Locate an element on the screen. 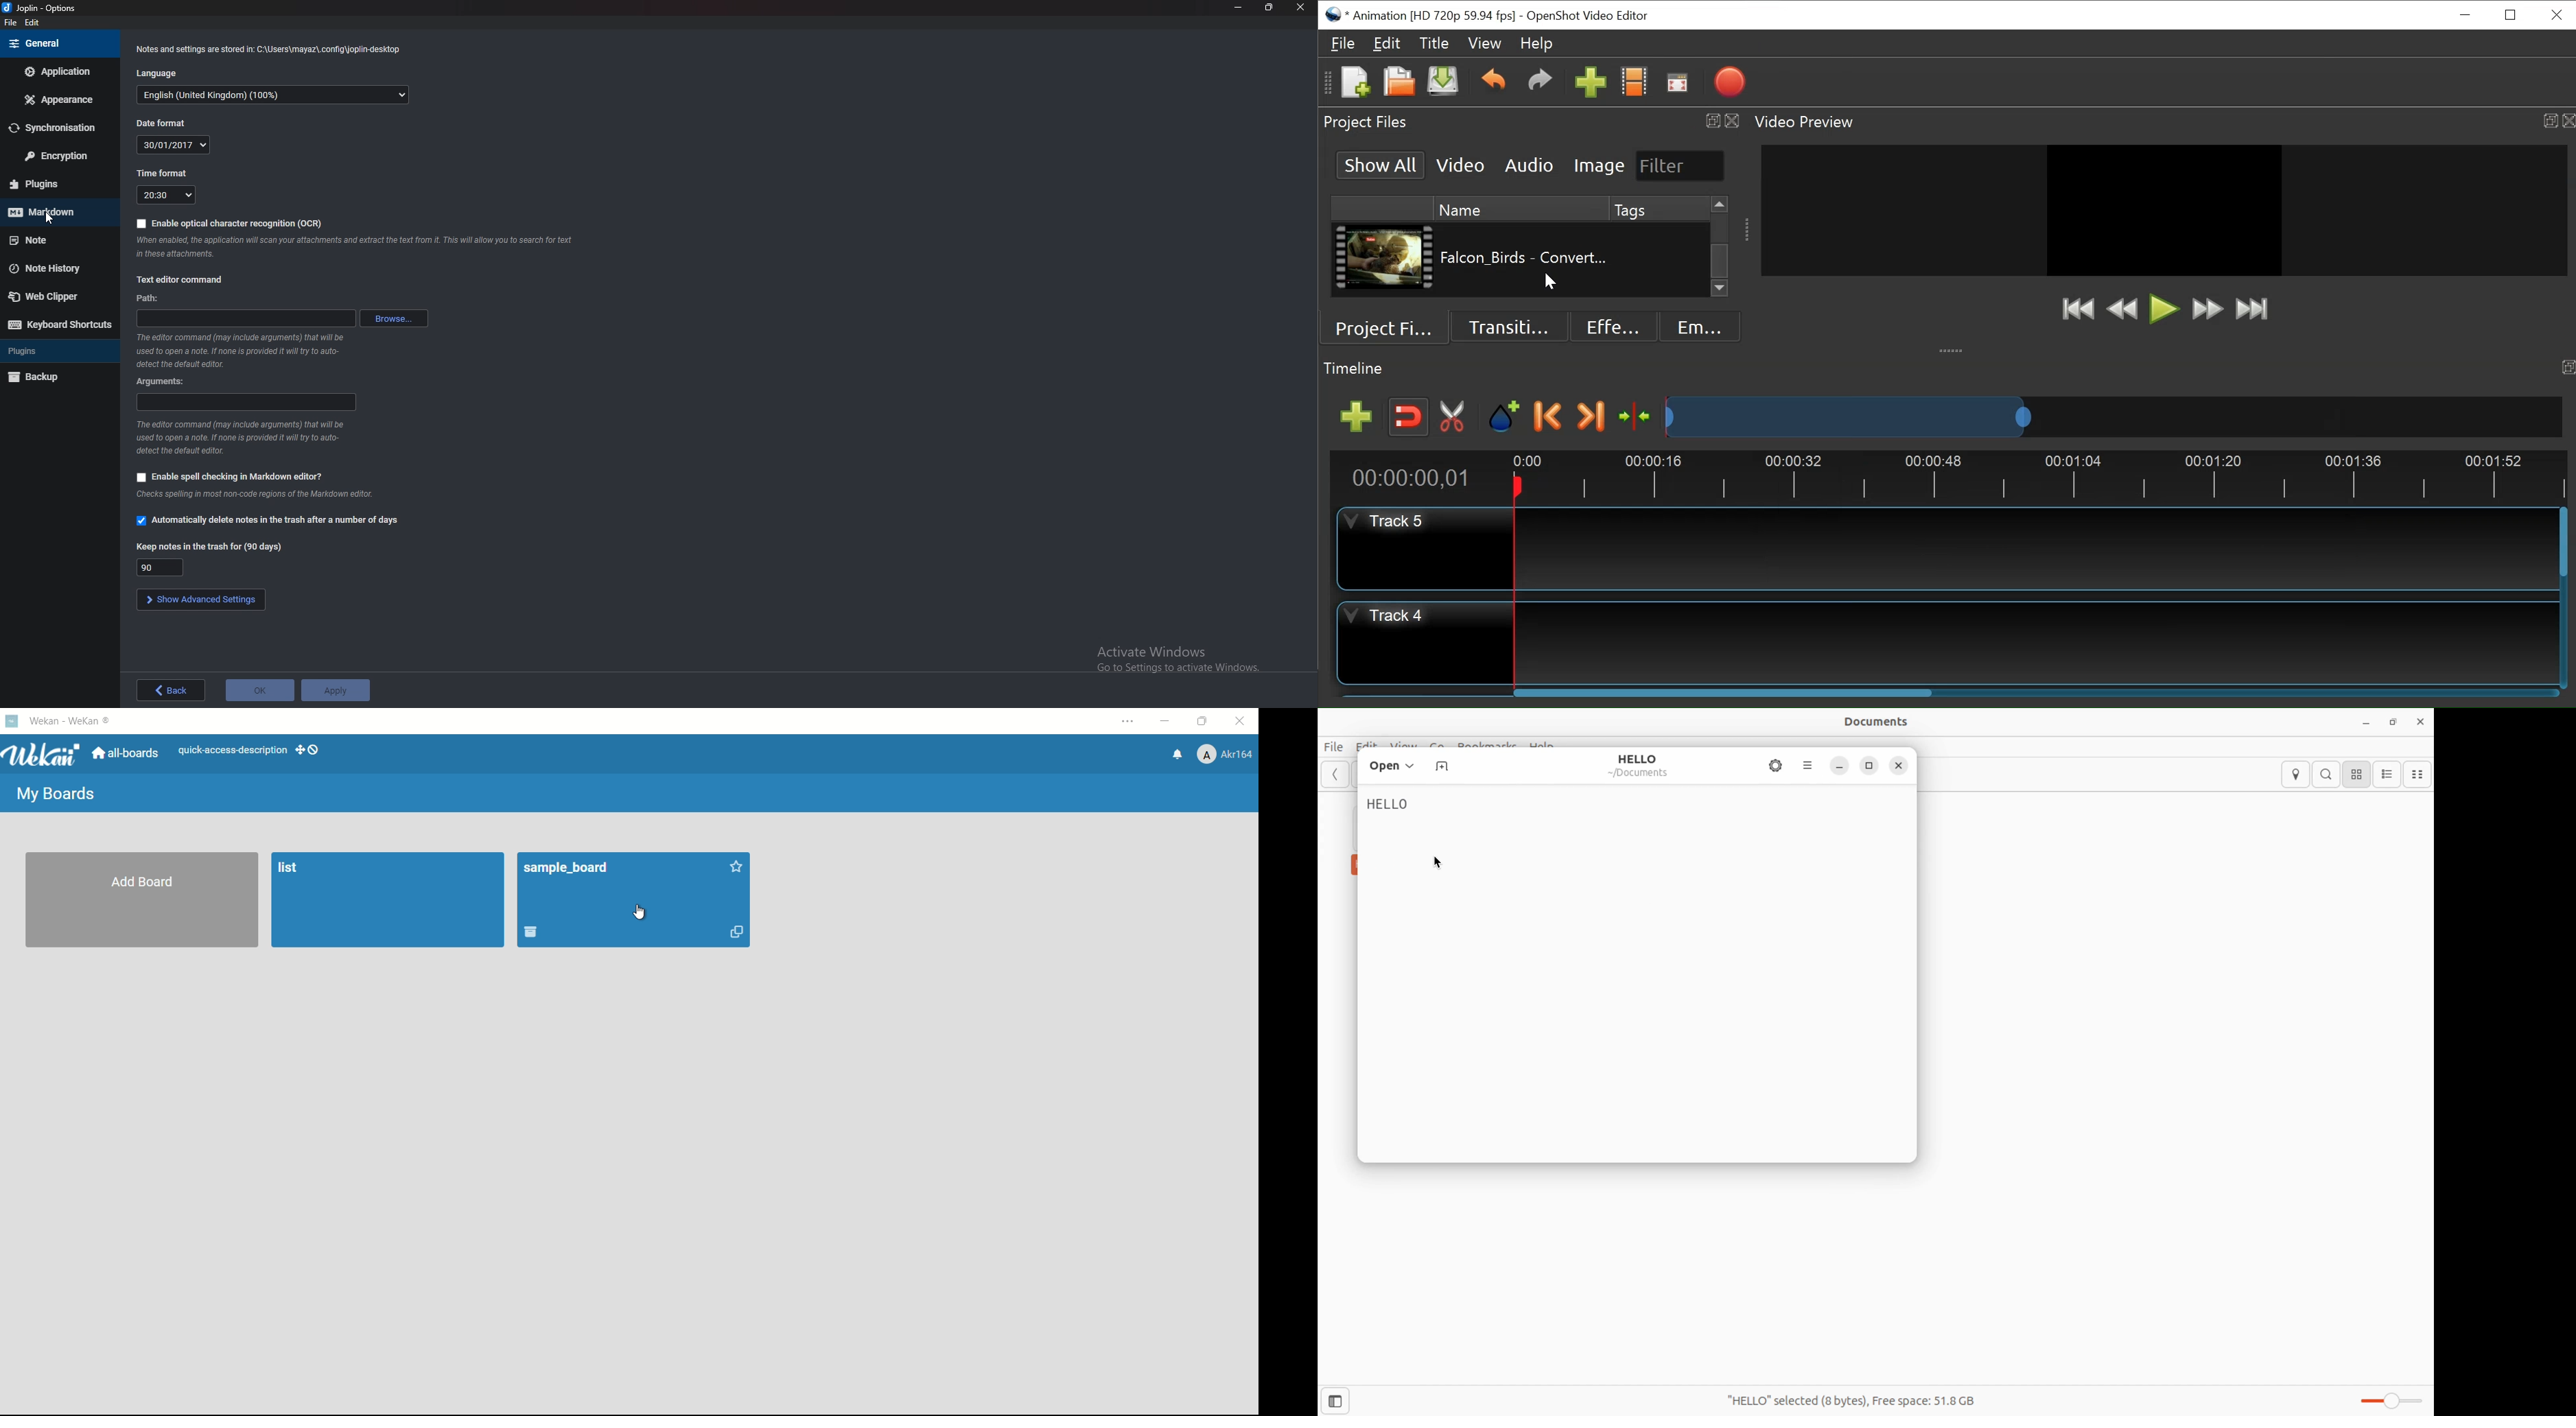 The height and width of the screenshot is (1428, 2576). Web clipper is located at coordinates (54, 297).